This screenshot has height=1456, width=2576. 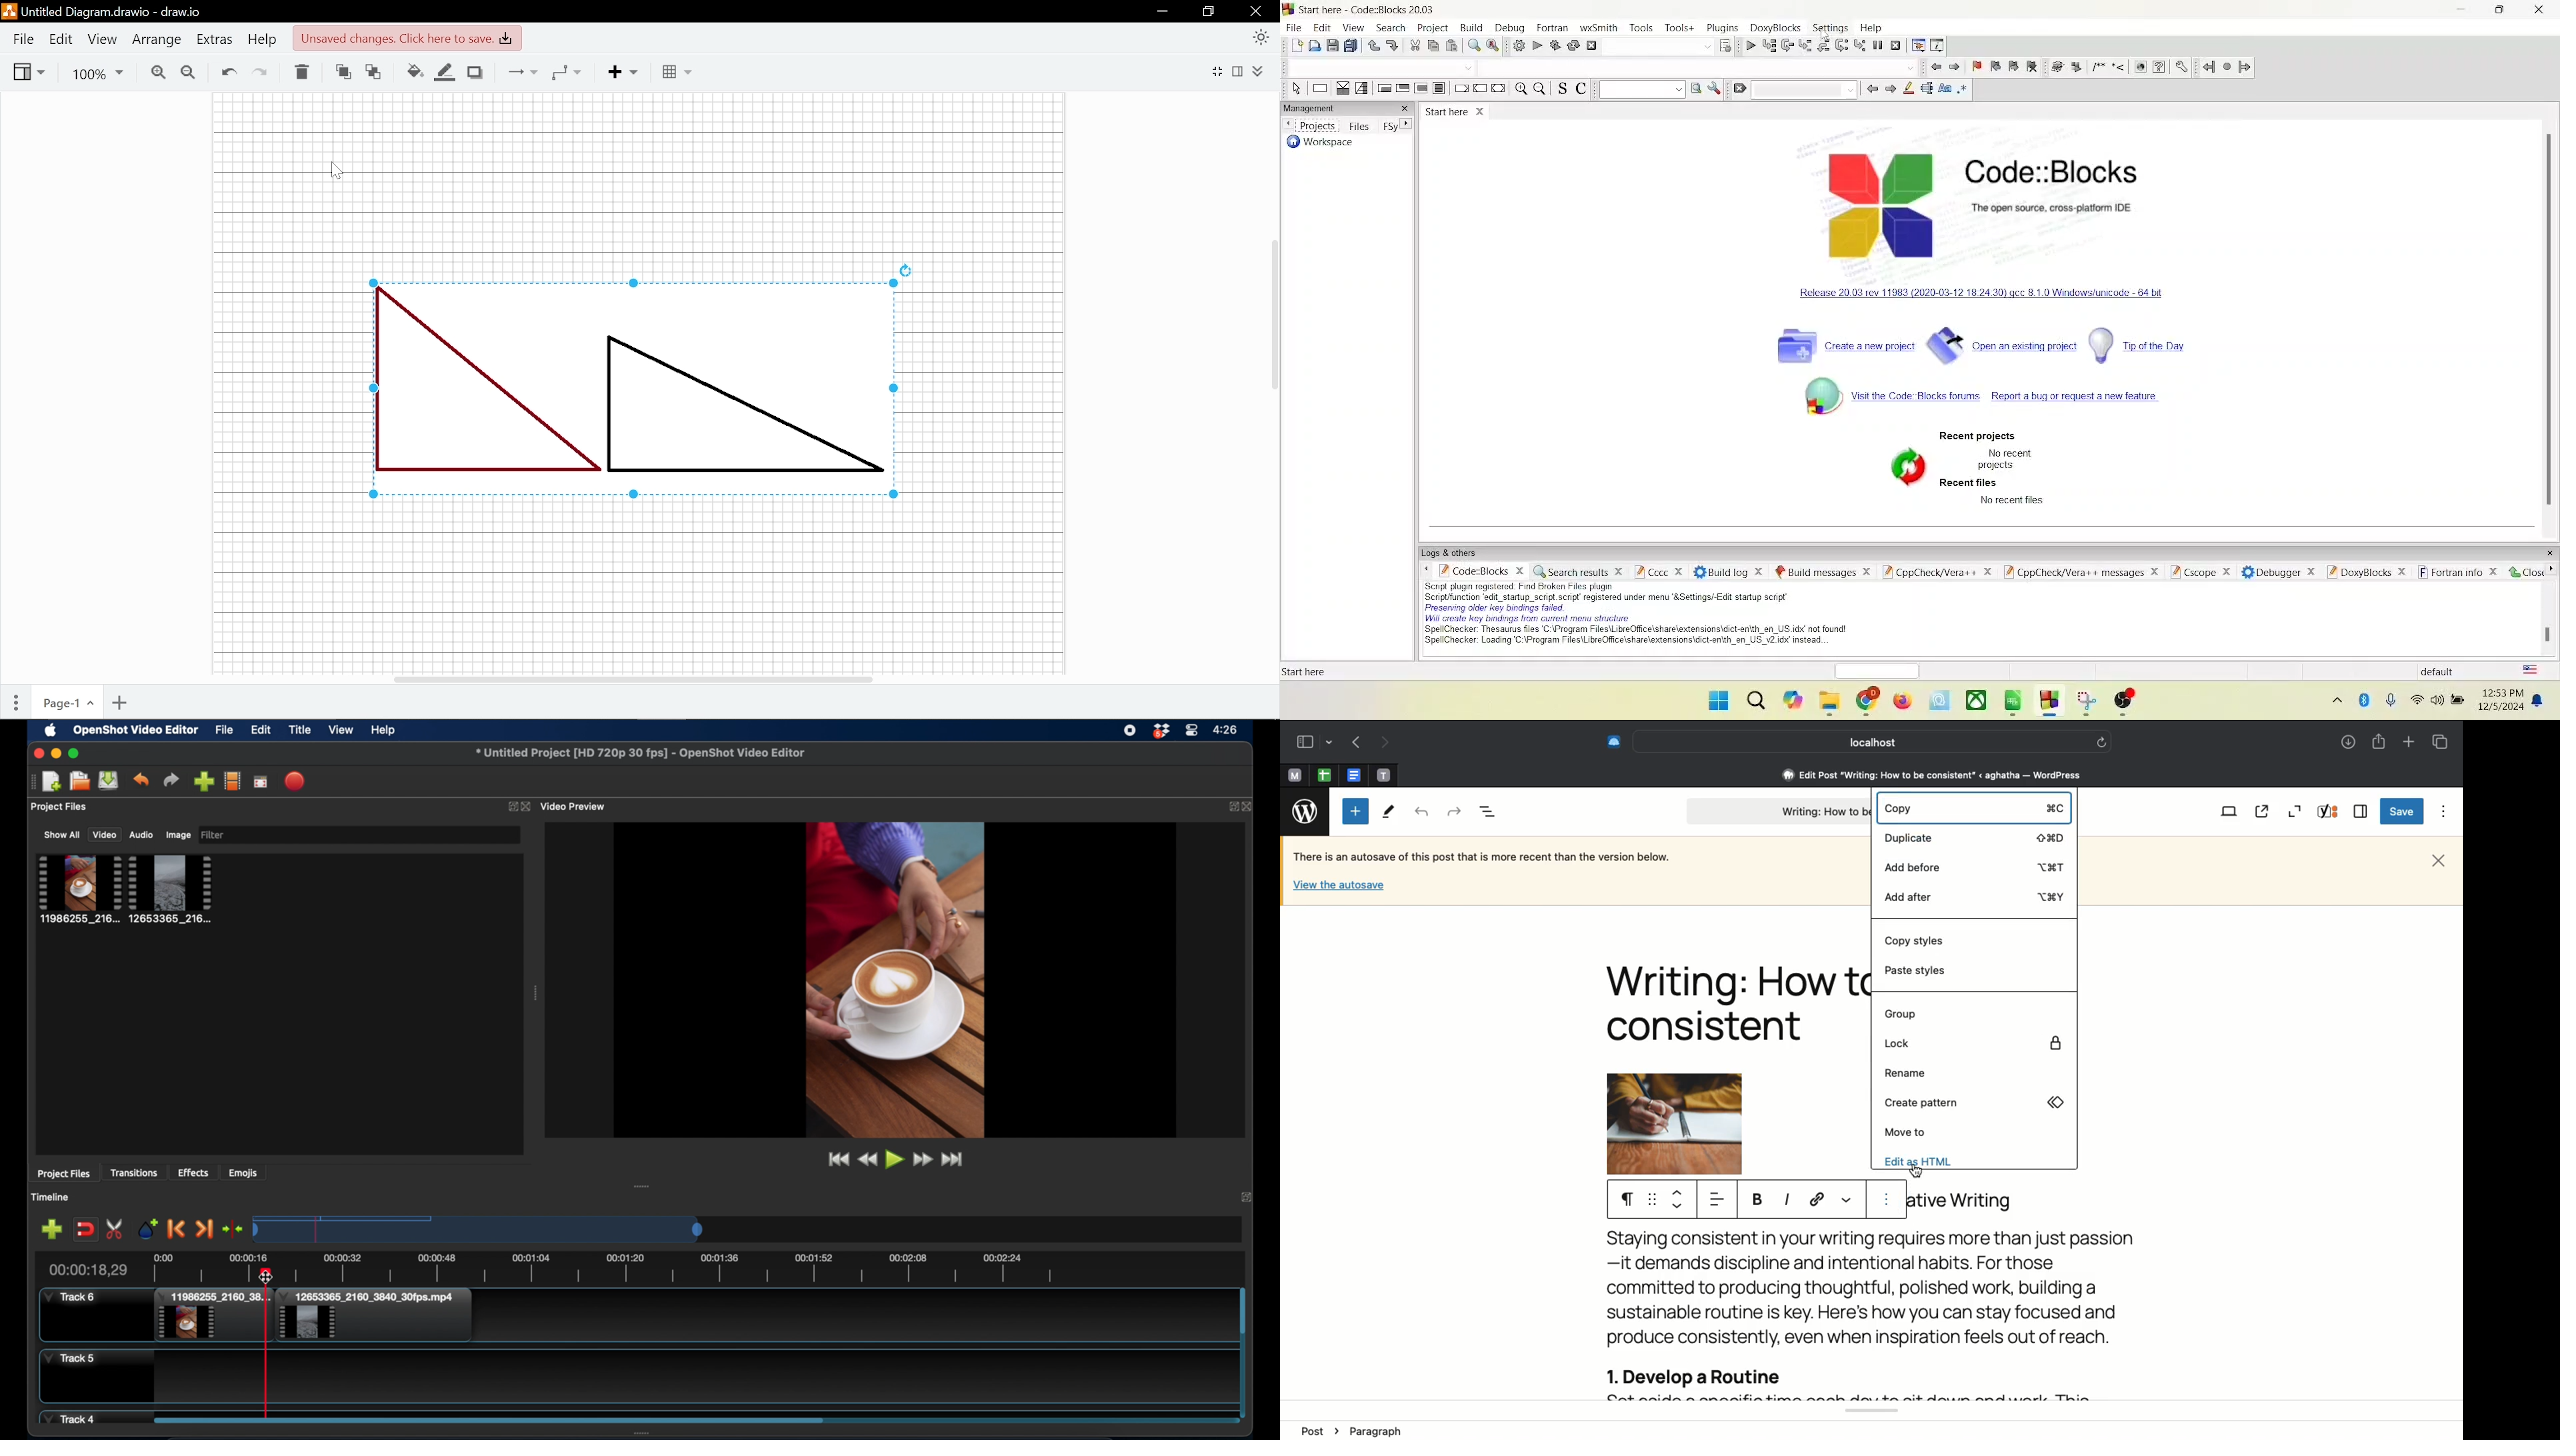 I want to click on go back, so click(x=1871, y=91).